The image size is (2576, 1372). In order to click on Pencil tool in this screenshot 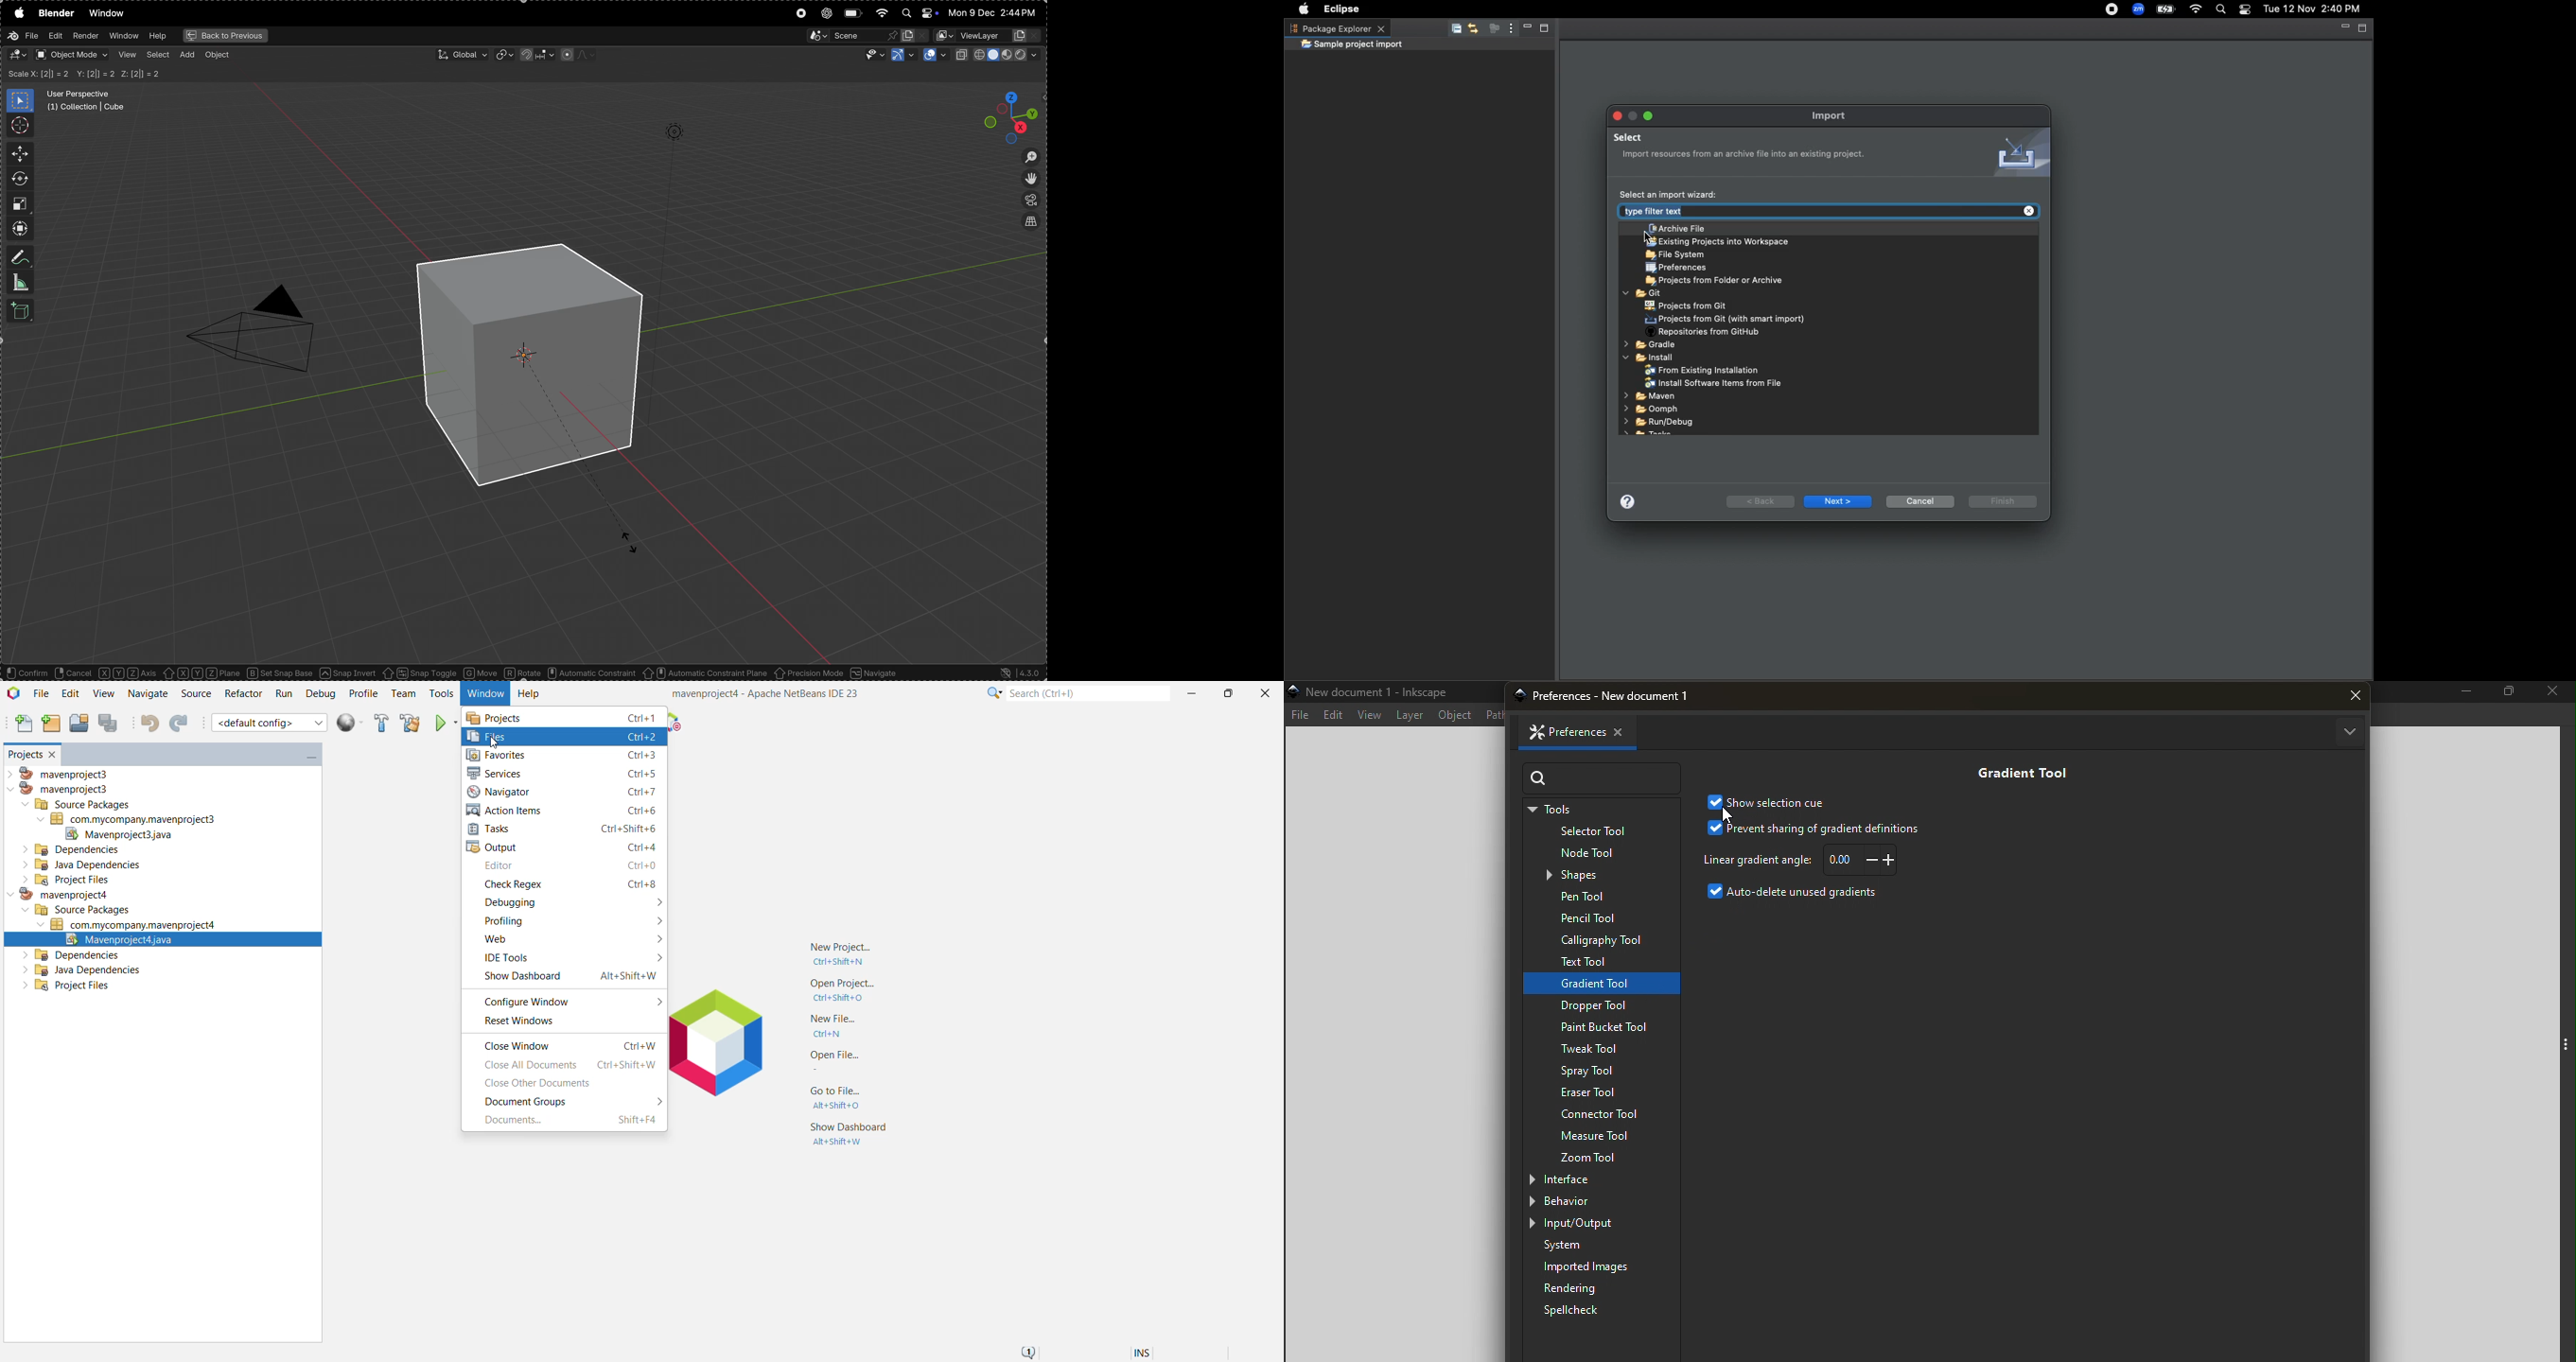, I will do `click(1599, 918)`.